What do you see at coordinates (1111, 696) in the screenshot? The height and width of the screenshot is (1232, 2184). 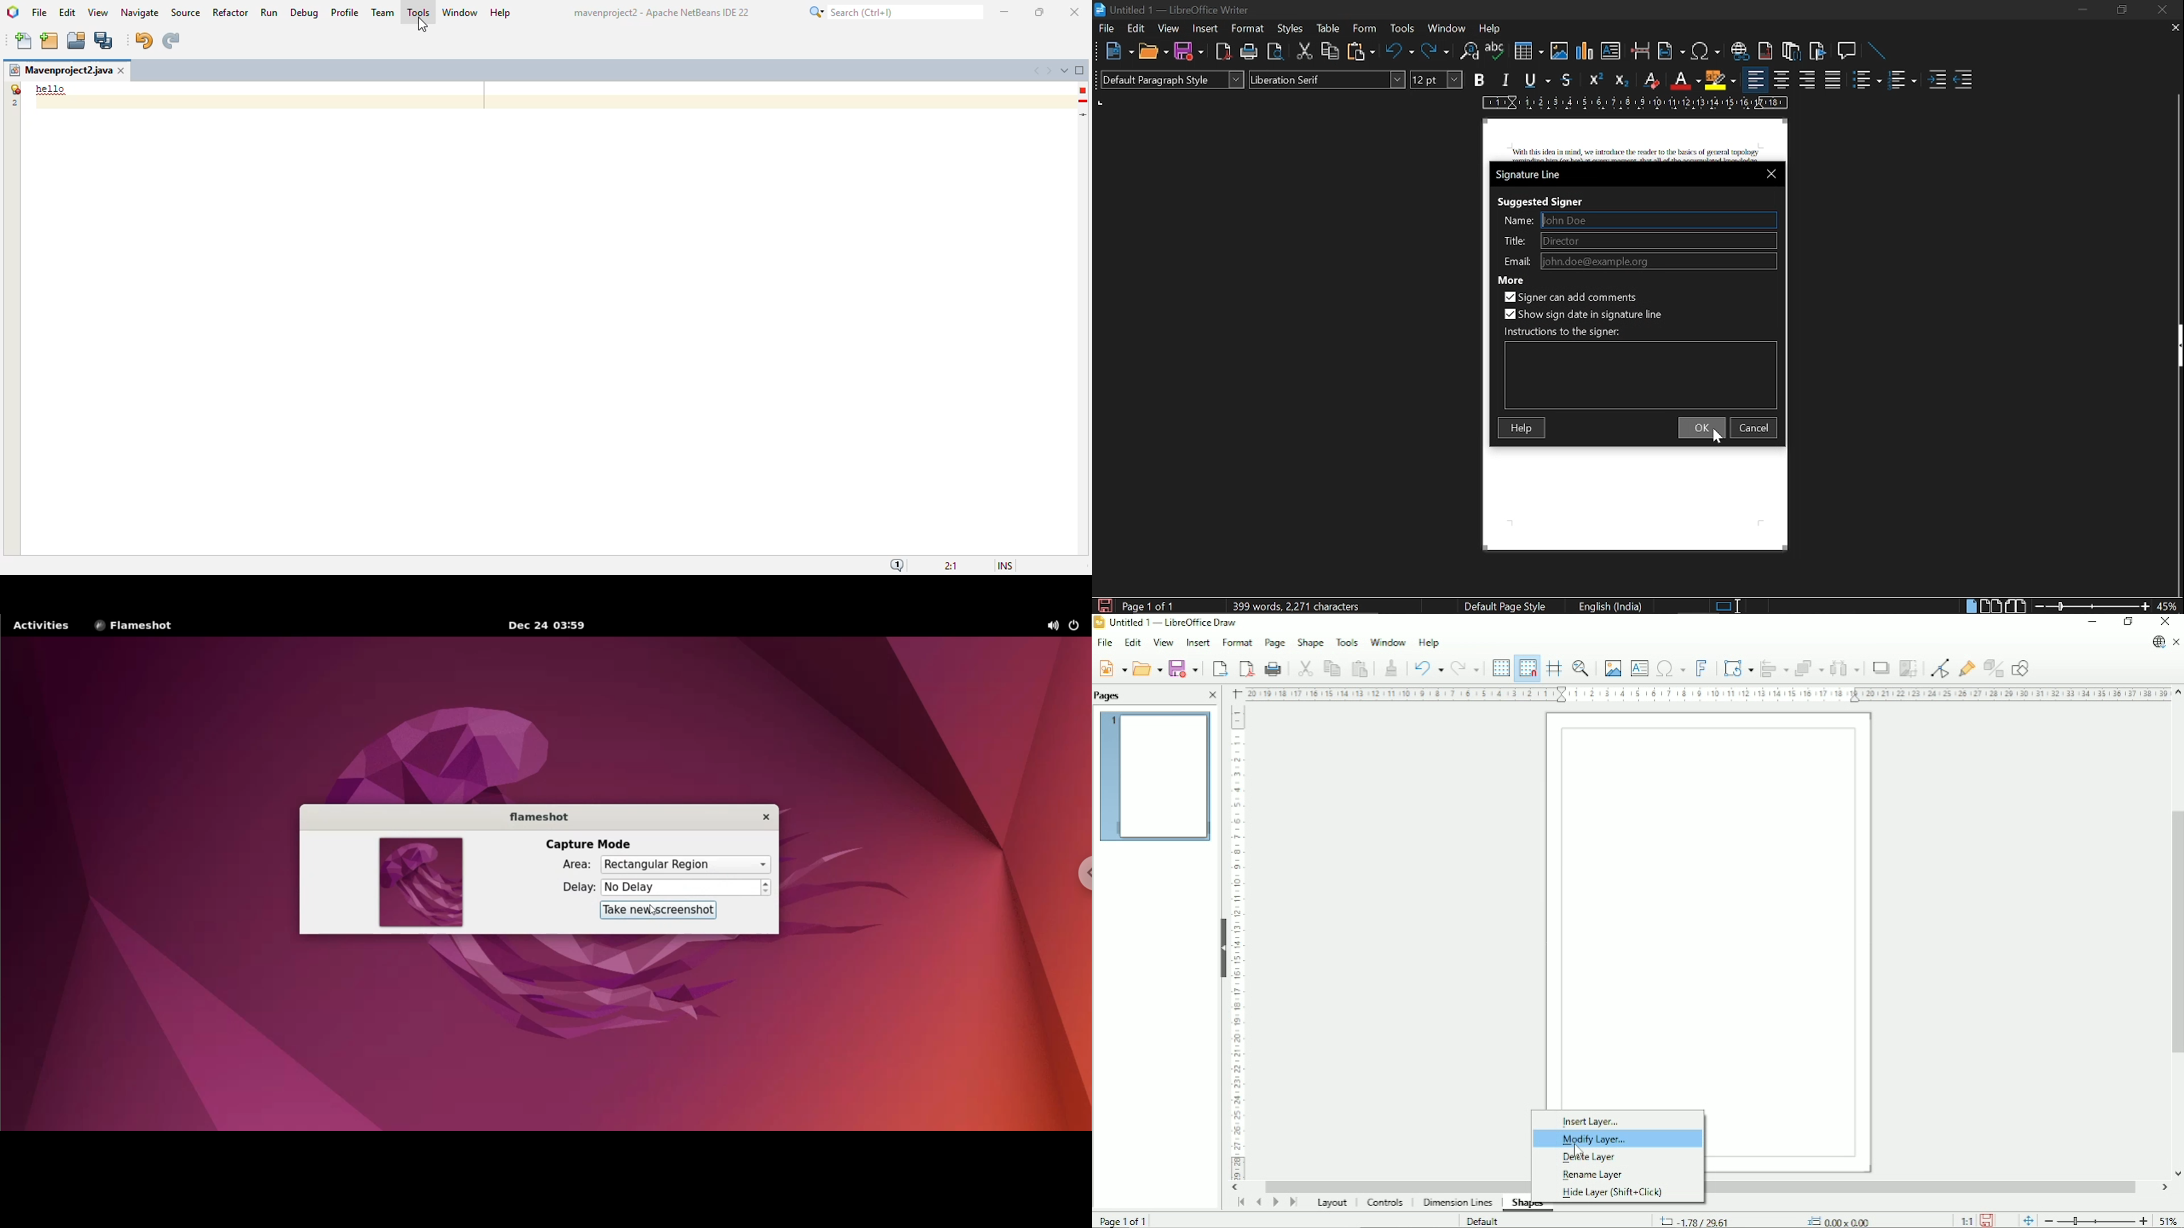 I see `Pages` at bounding box center [1111, 696].